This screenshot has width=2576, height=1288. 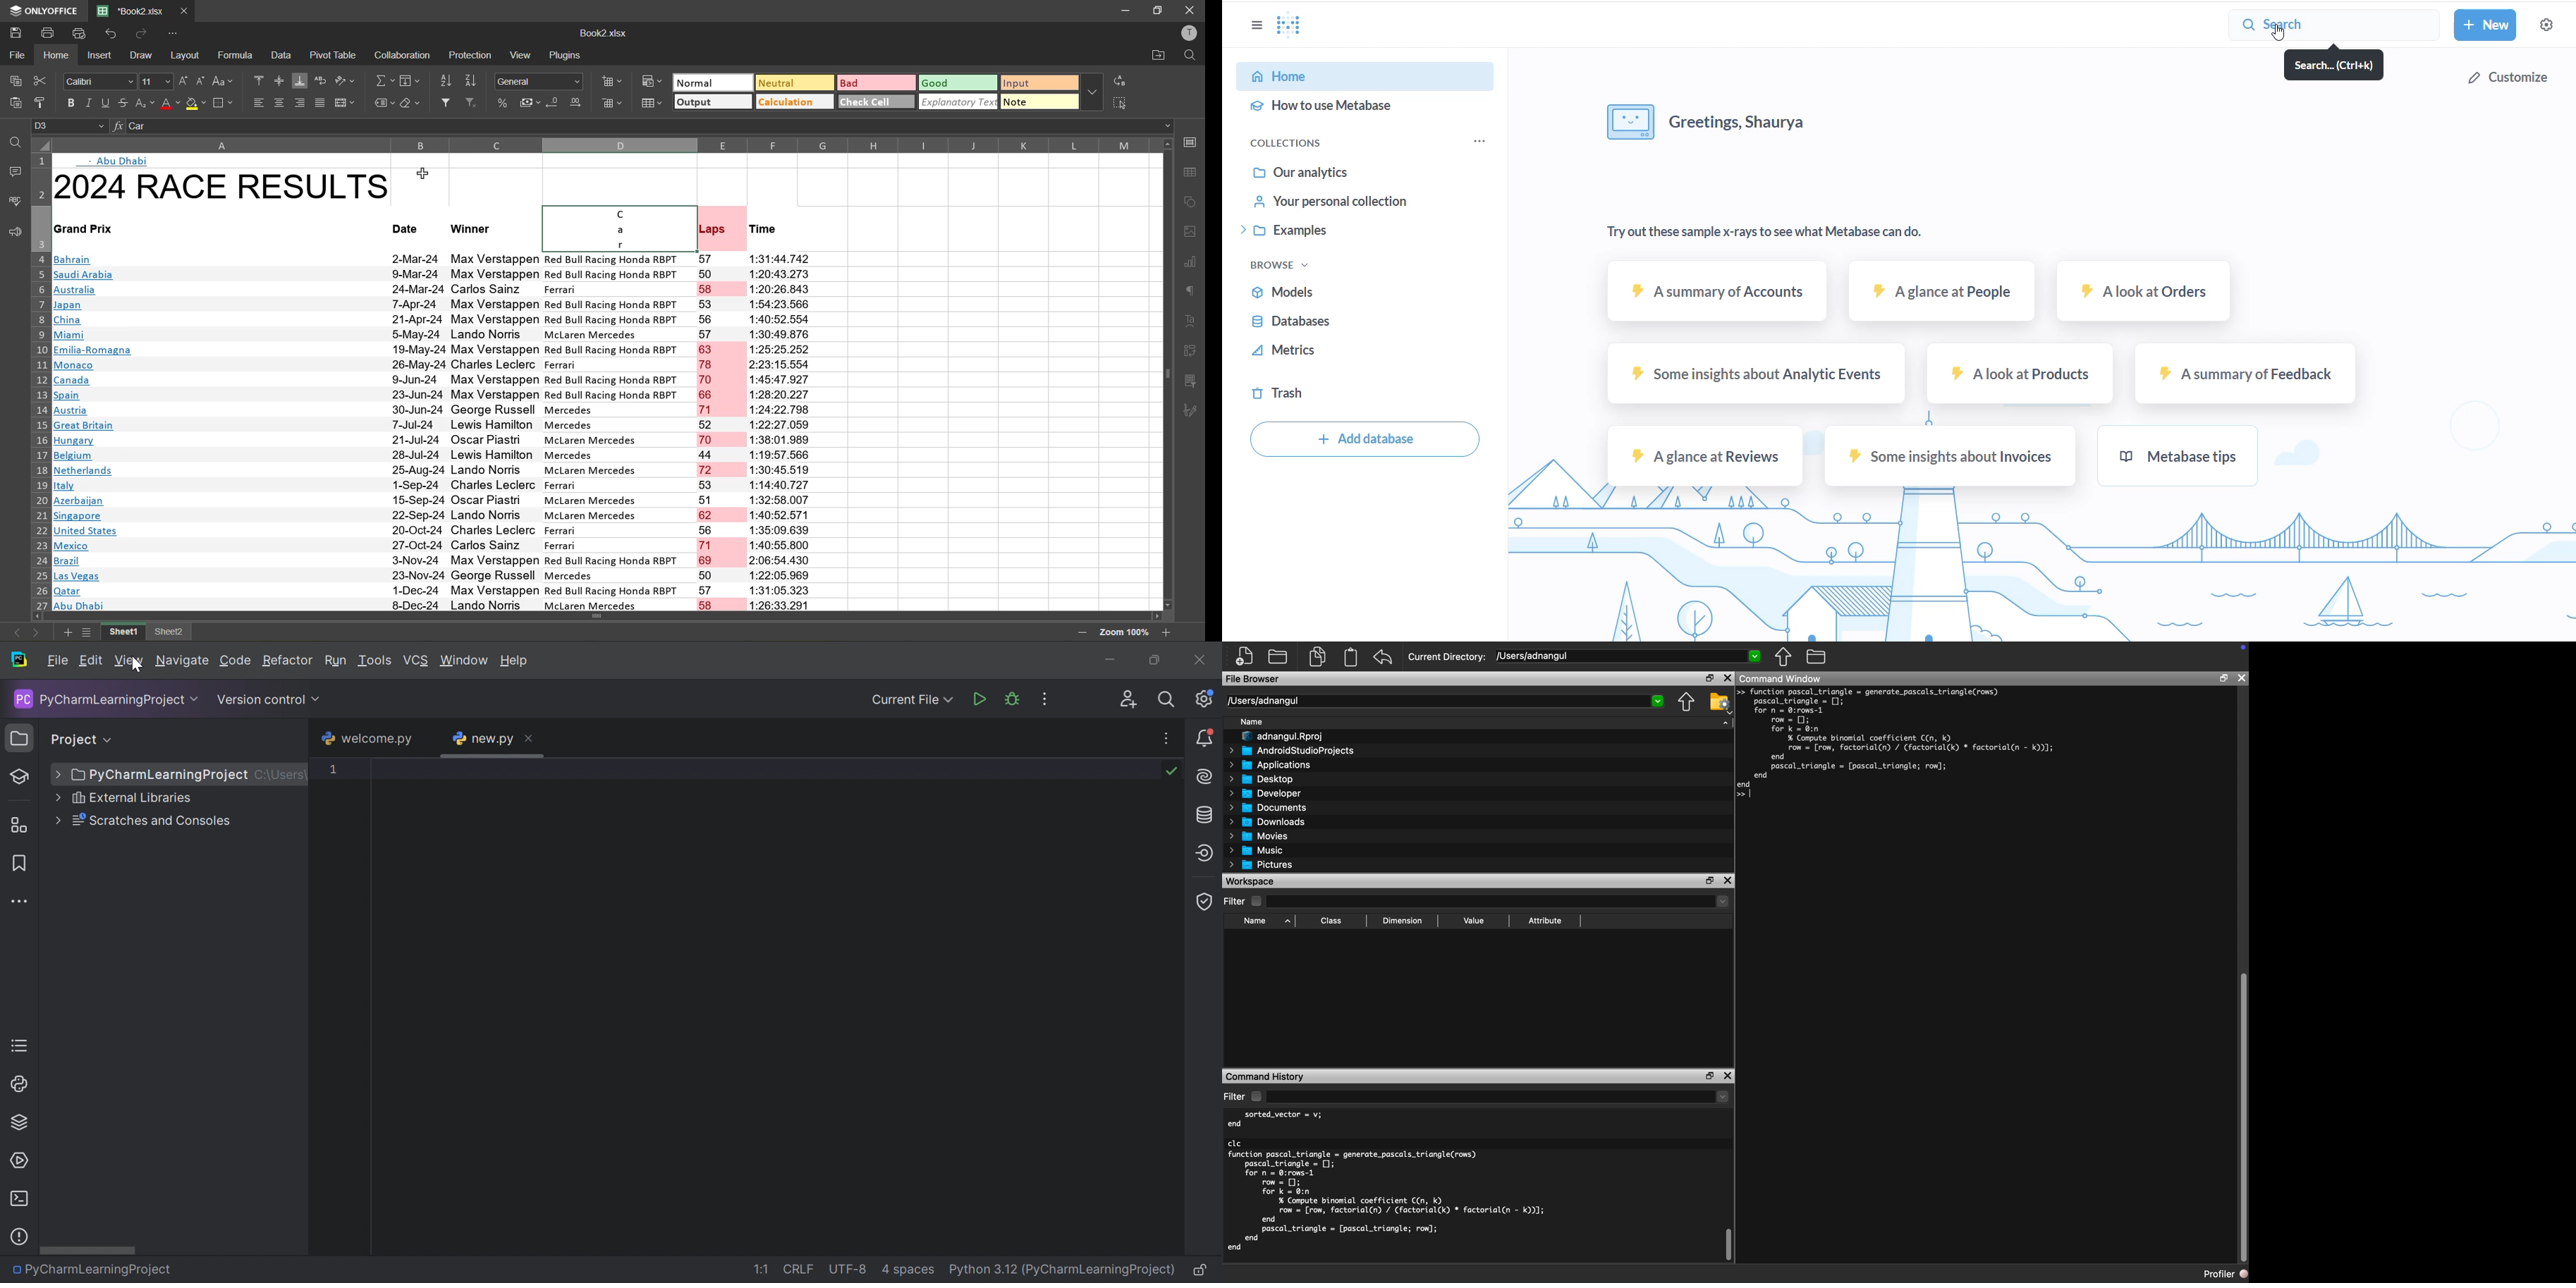 I want to click on clear, so click(x=414, y=104).